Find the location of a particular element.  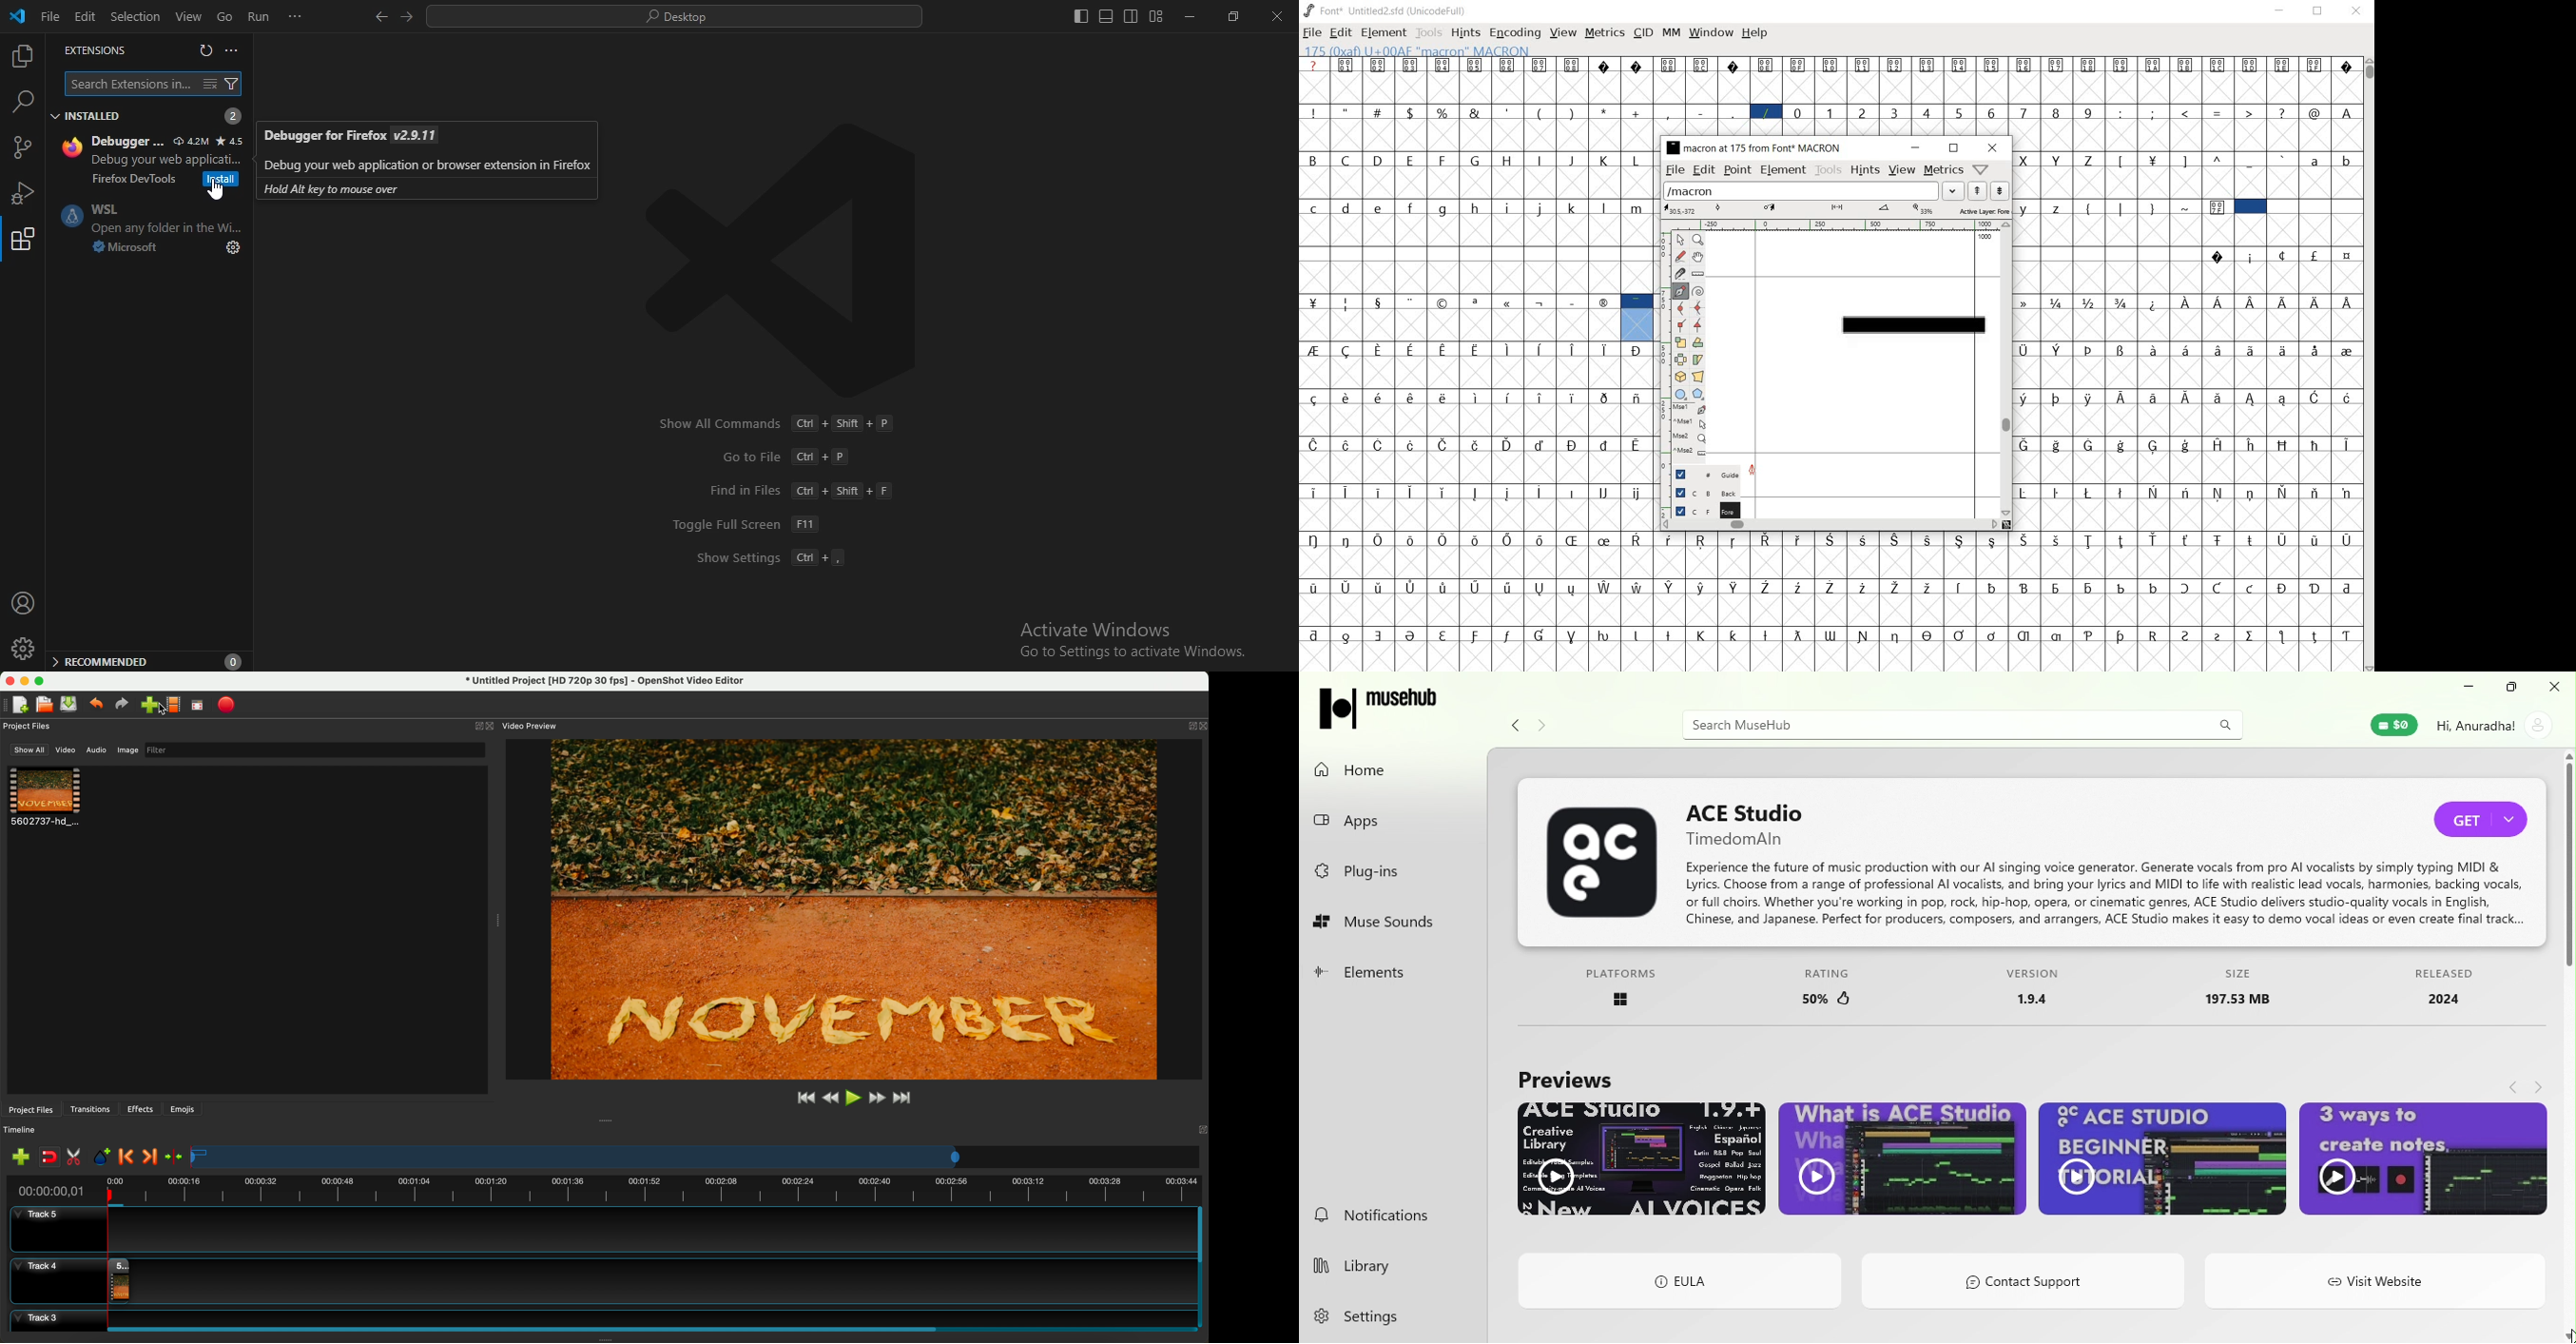

Symbol is located at coordinates (2089, 587).